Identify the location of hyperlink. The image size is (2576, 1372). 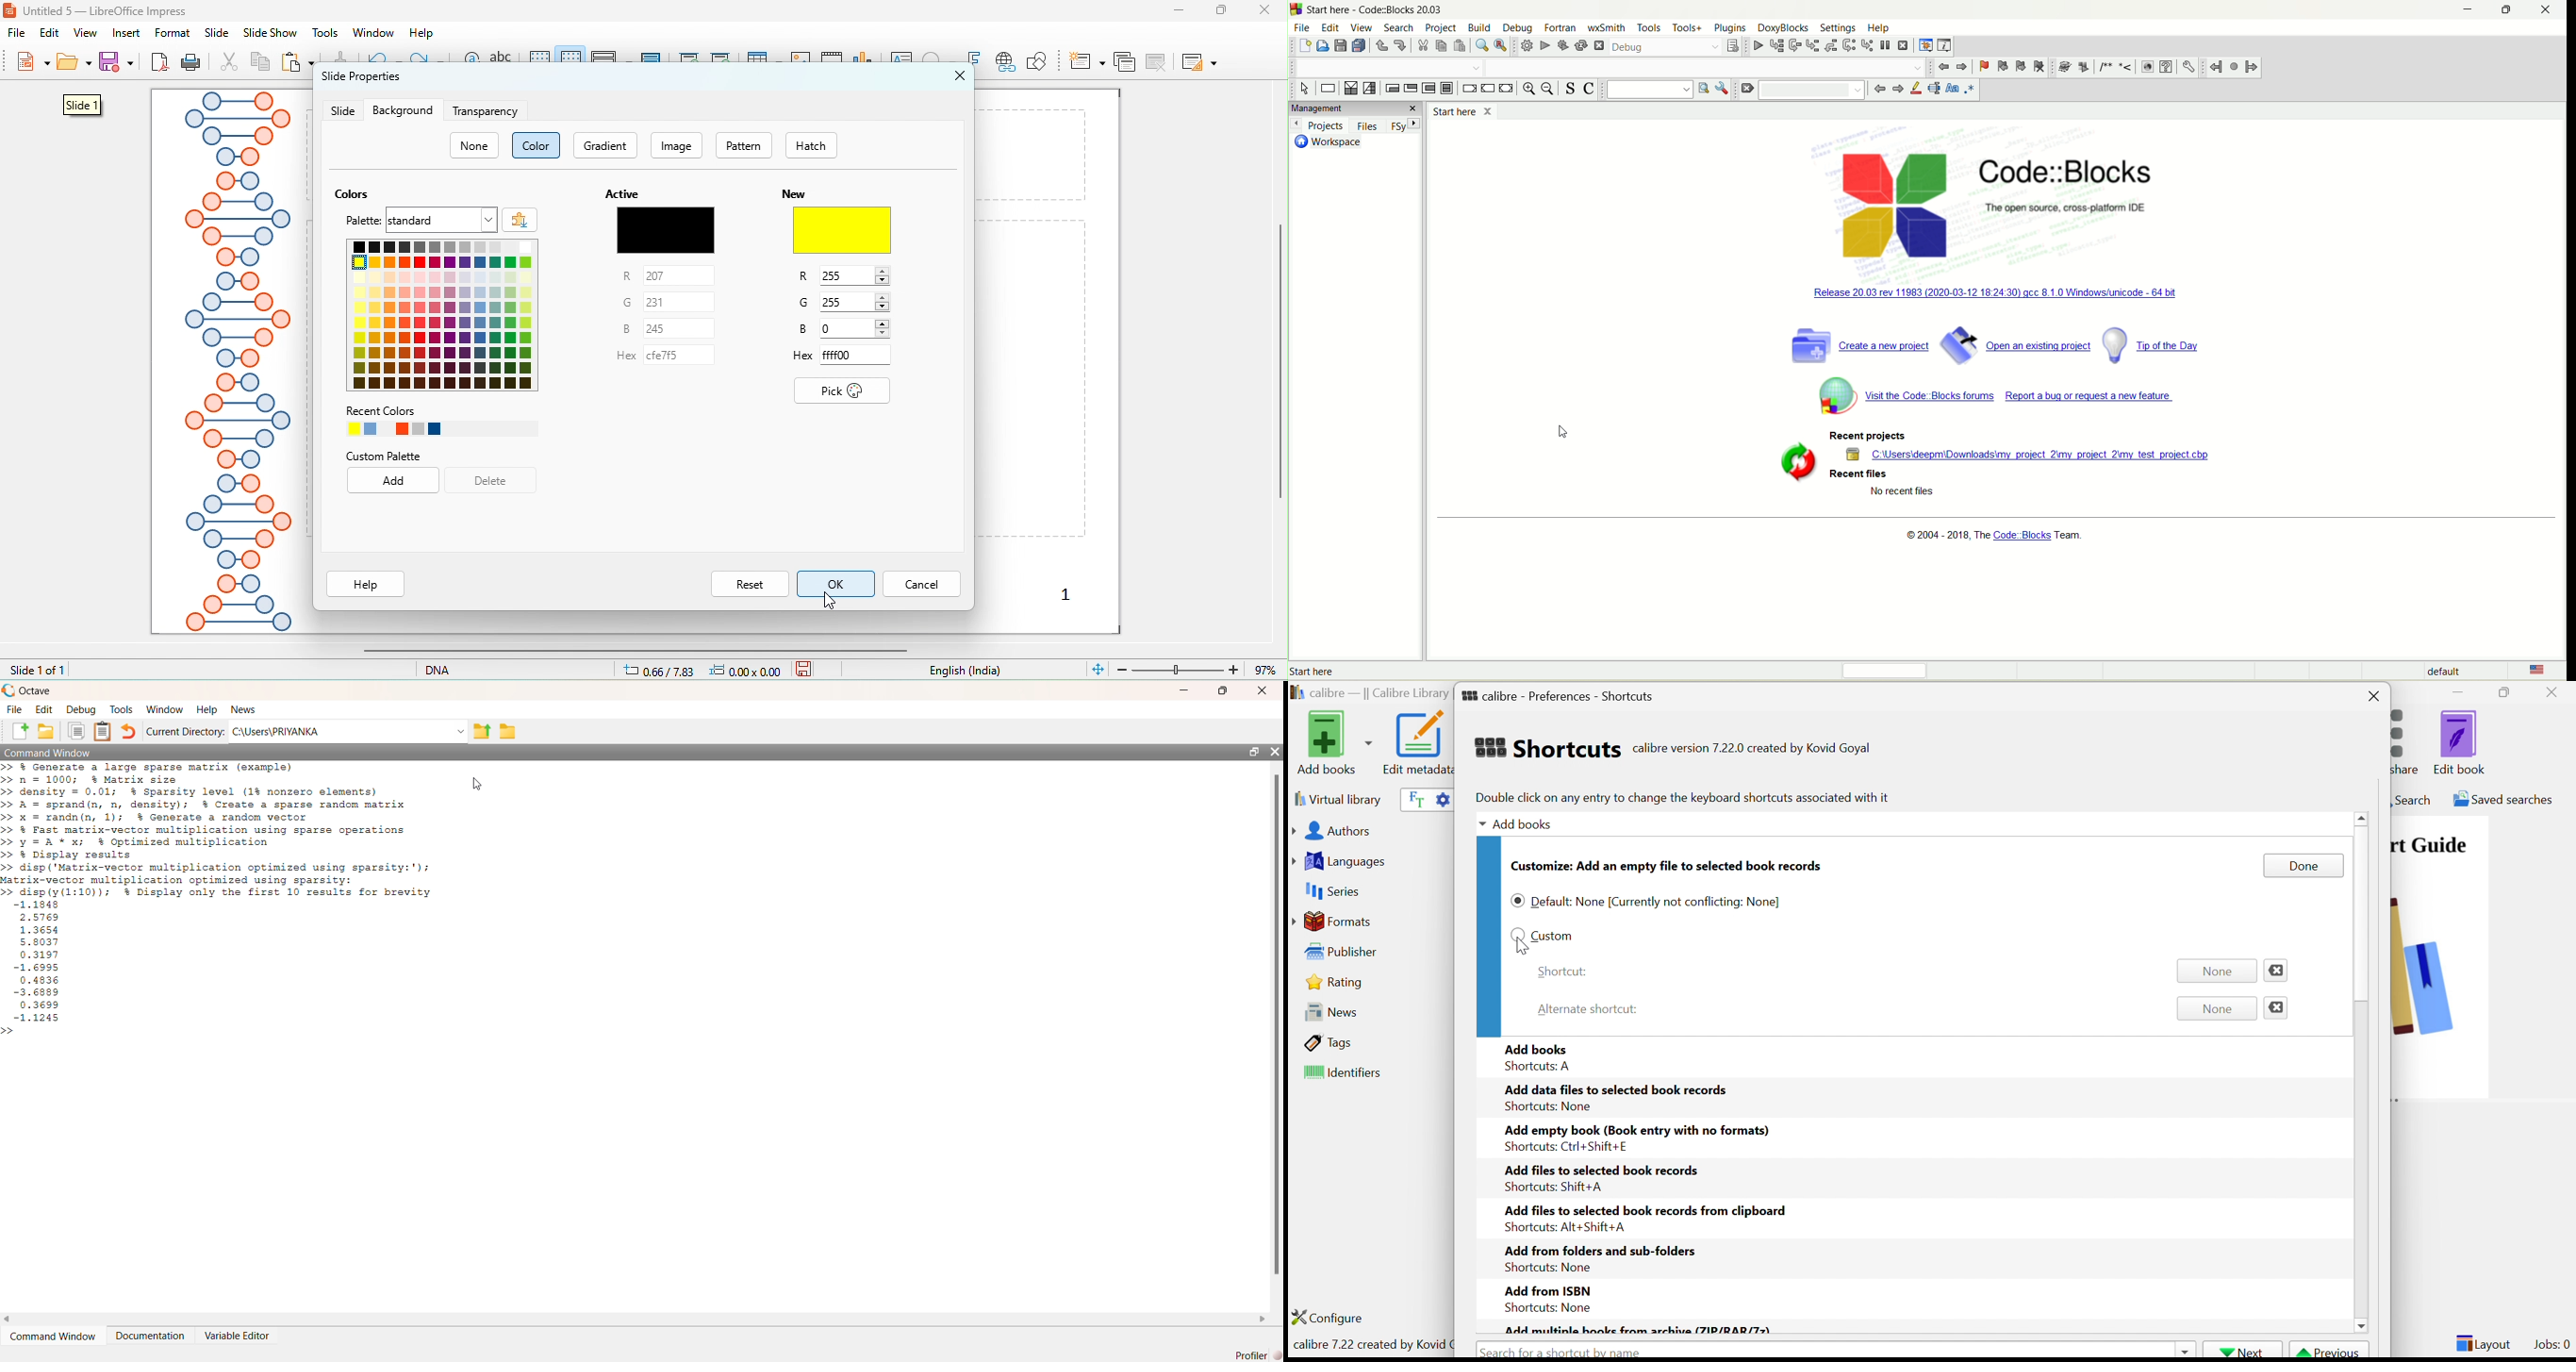
(1004, 63).